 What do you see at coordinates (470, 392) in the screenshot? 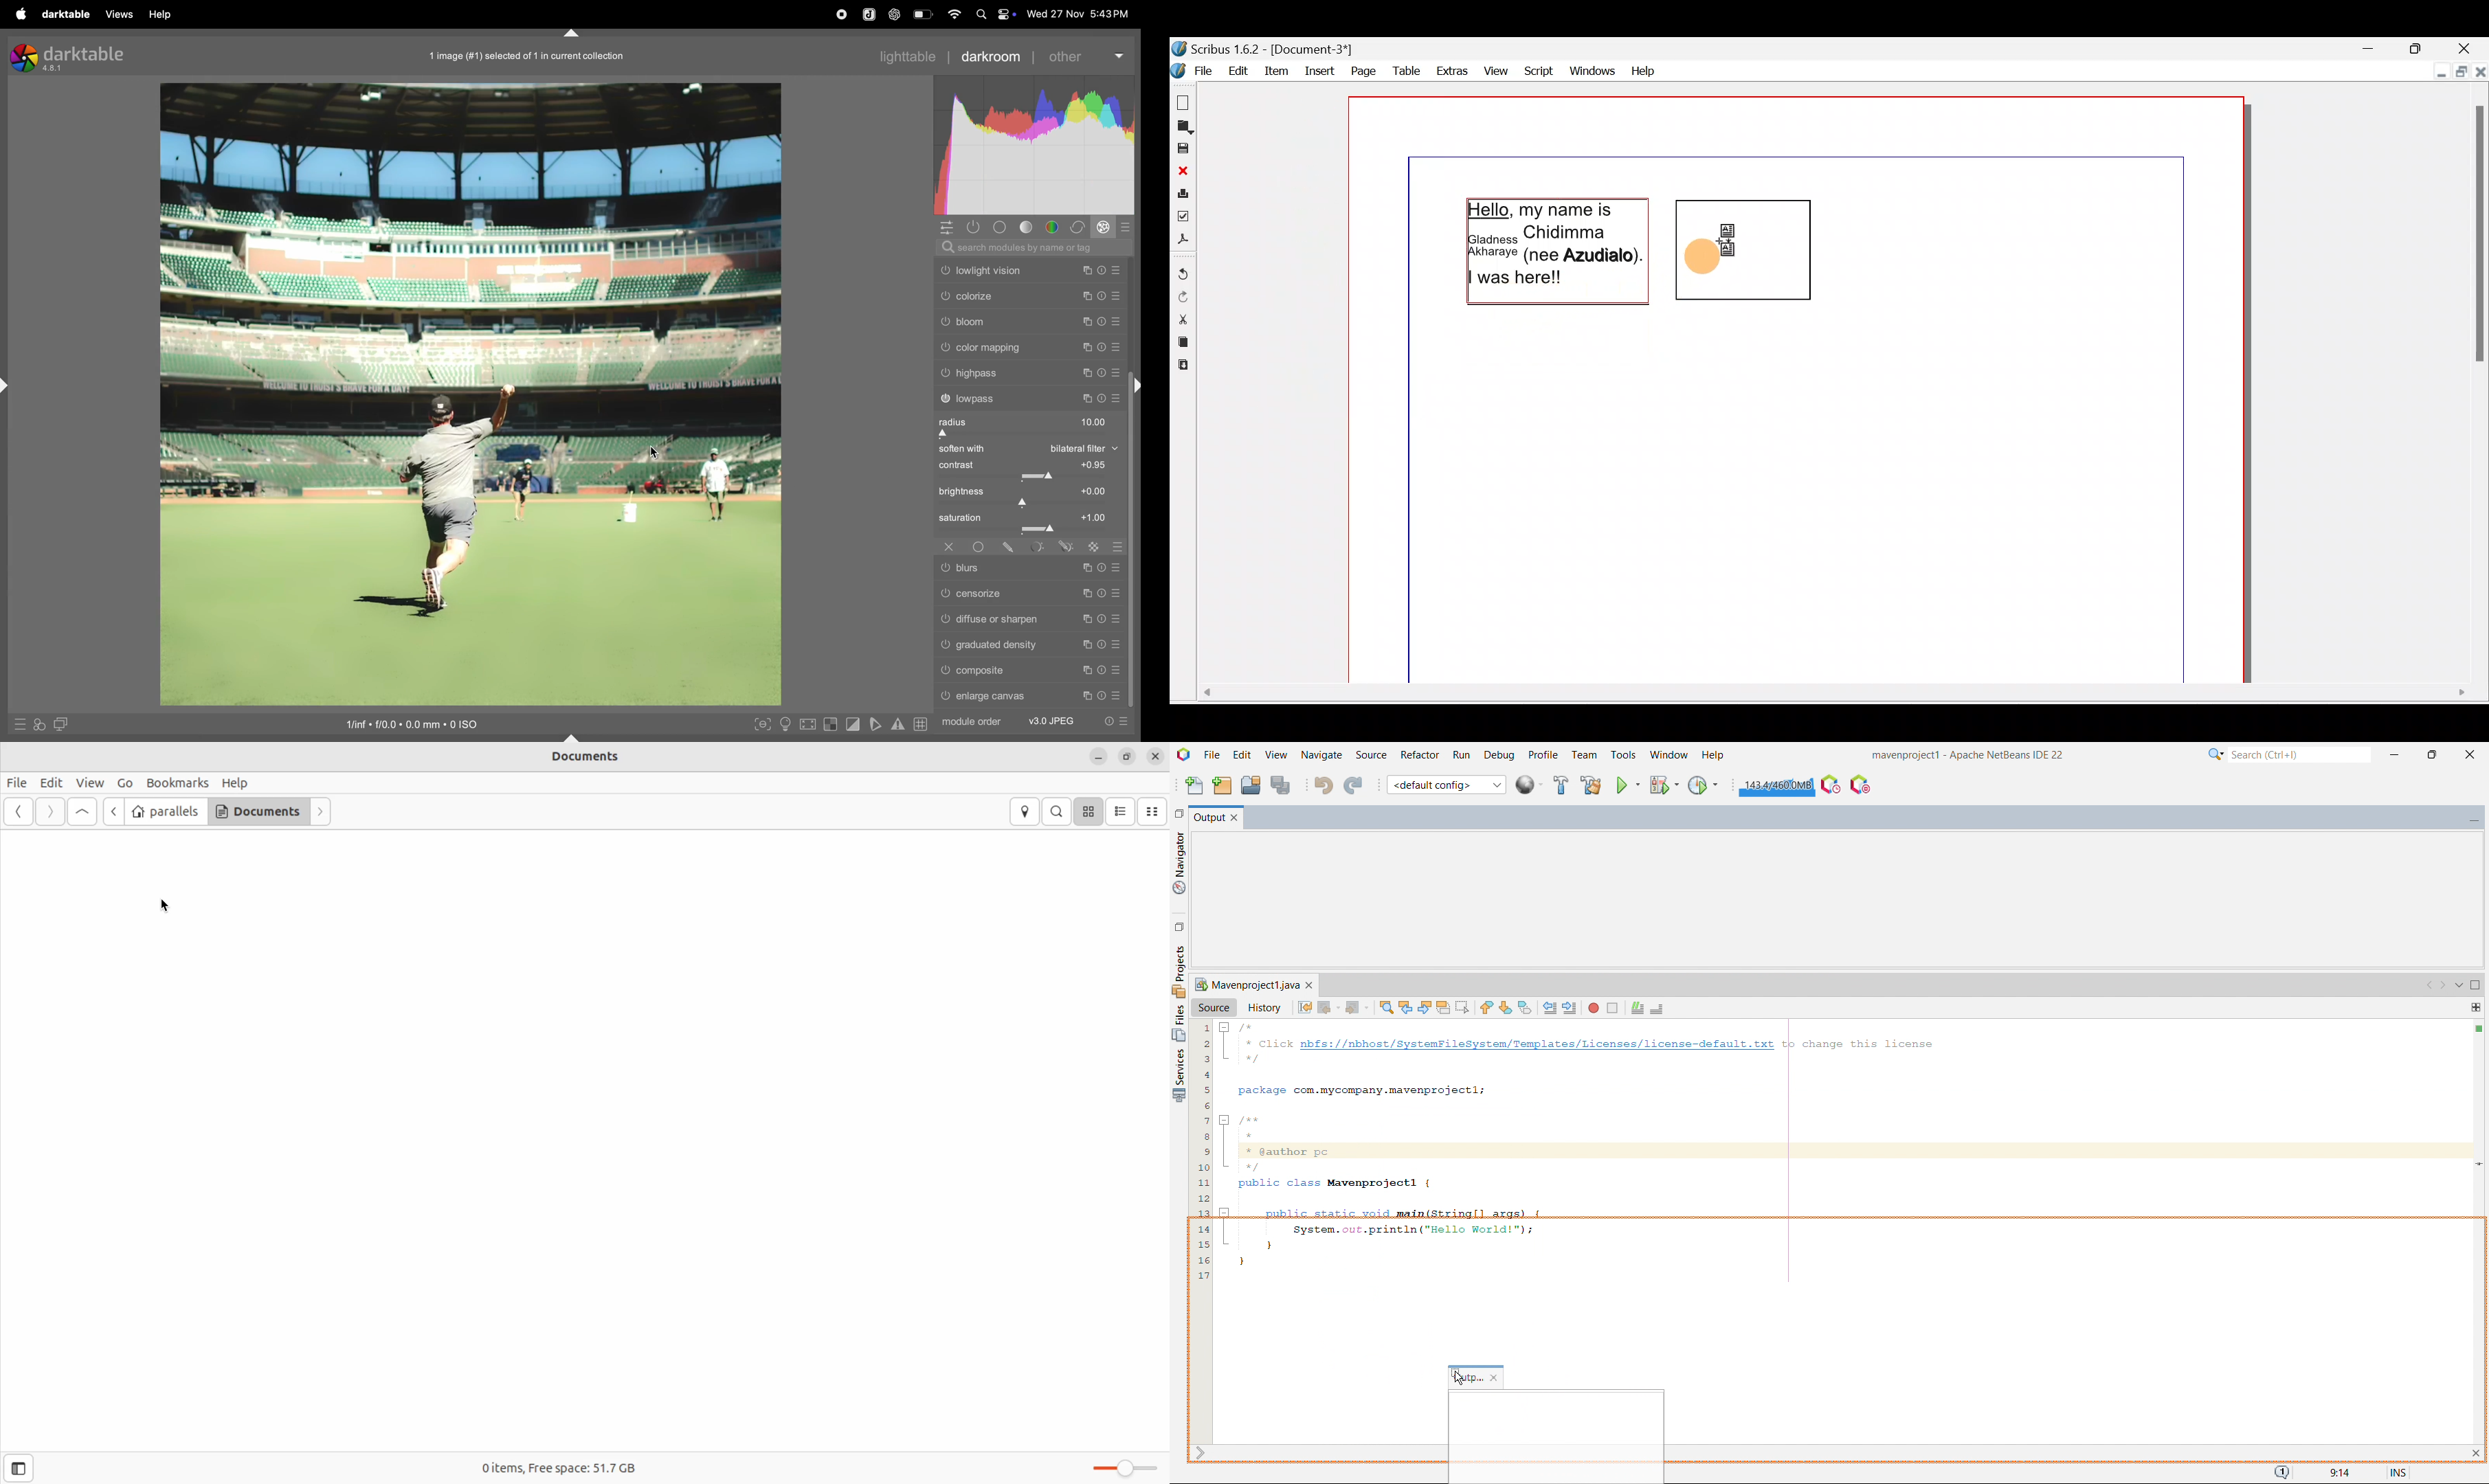
I see `image` at bounding box center [470, 392].